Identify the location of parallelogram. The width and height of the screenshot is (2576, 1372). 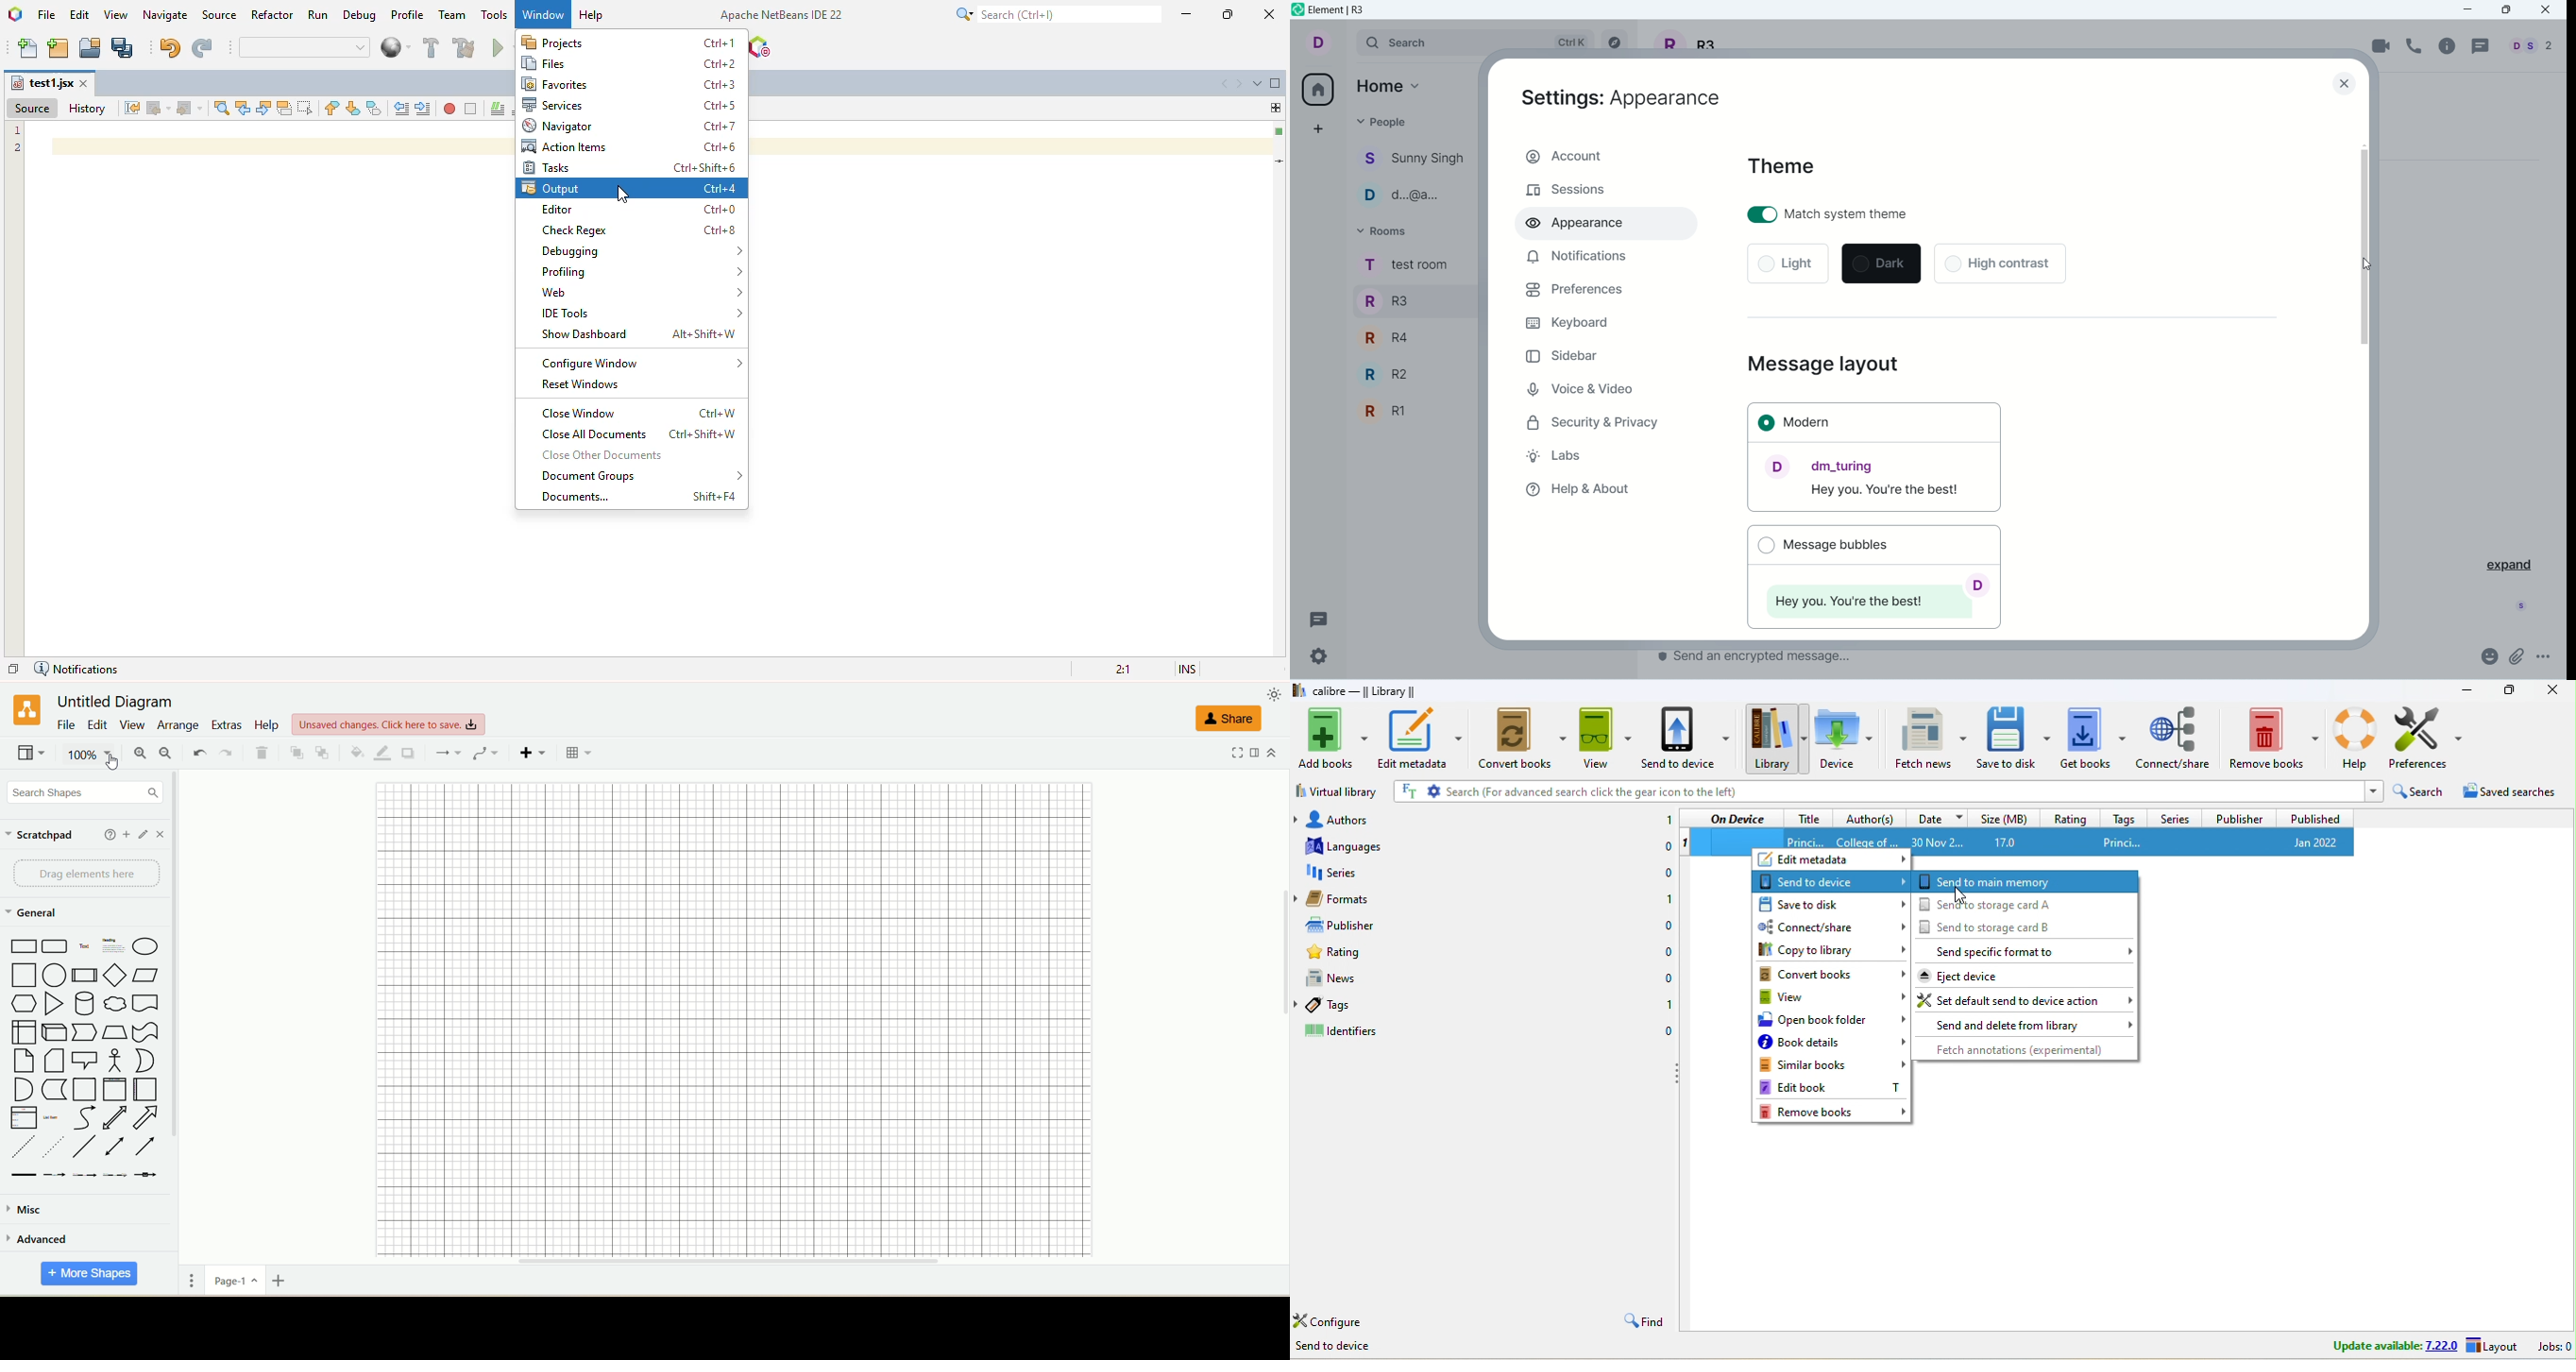
(144, 975).